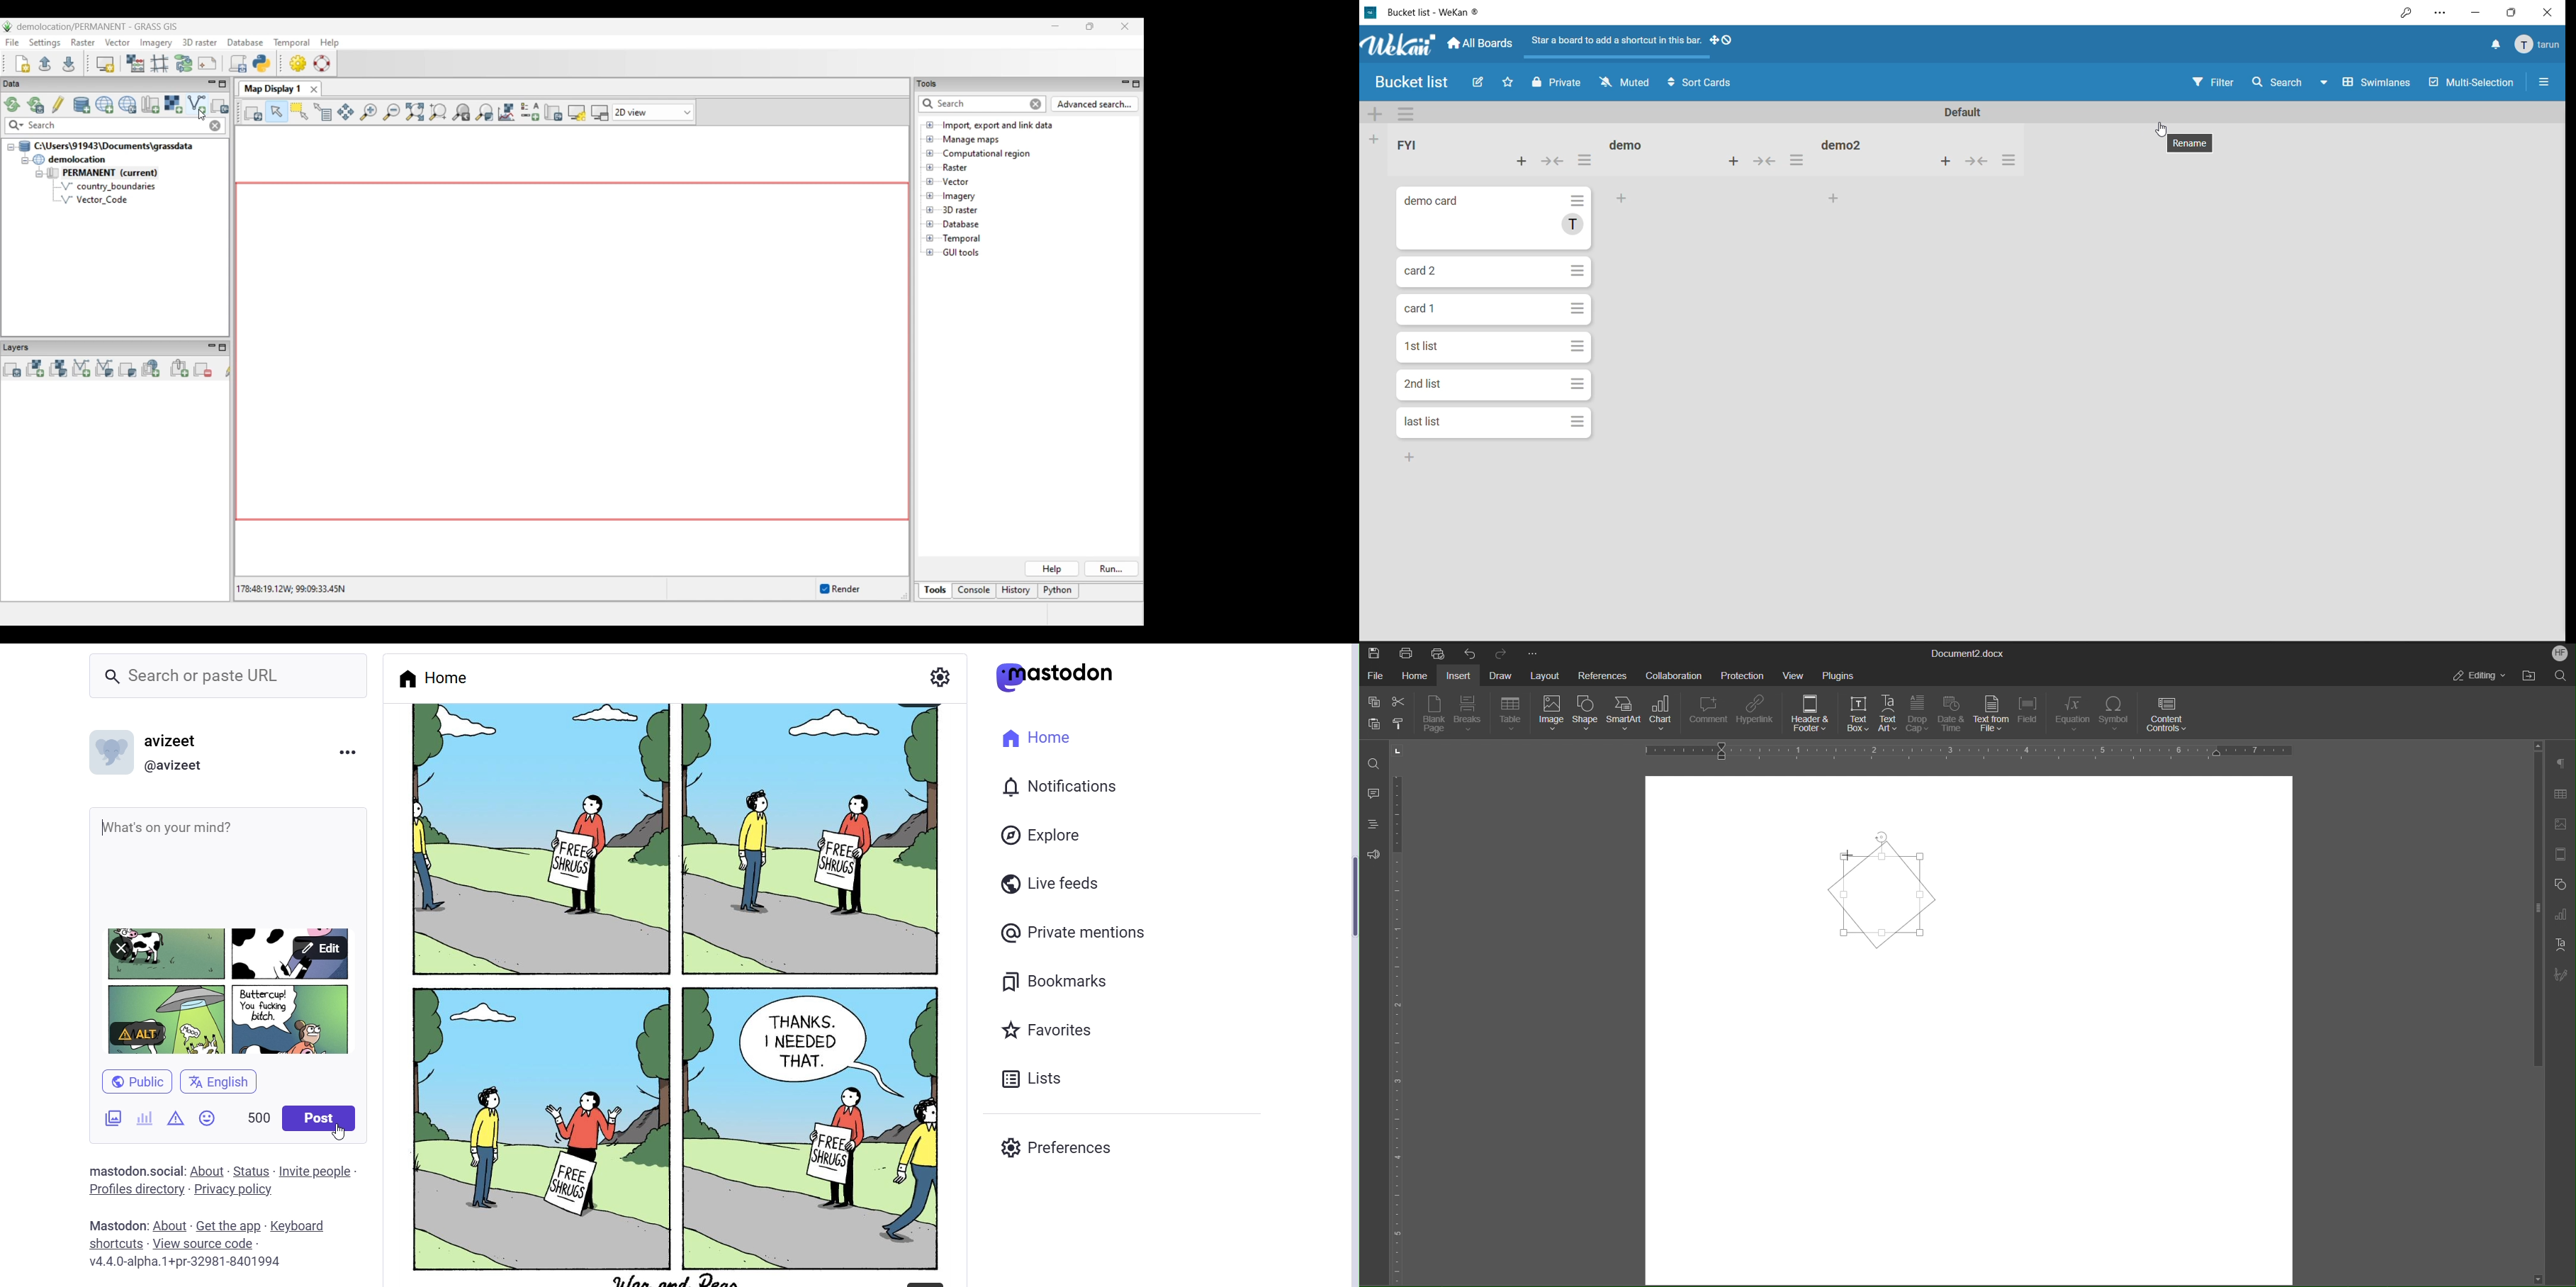 The image size is (2576, 1288). Describe the element at coordinates (111, 751) in the screenshot. I see `Profile Picture` at that location.